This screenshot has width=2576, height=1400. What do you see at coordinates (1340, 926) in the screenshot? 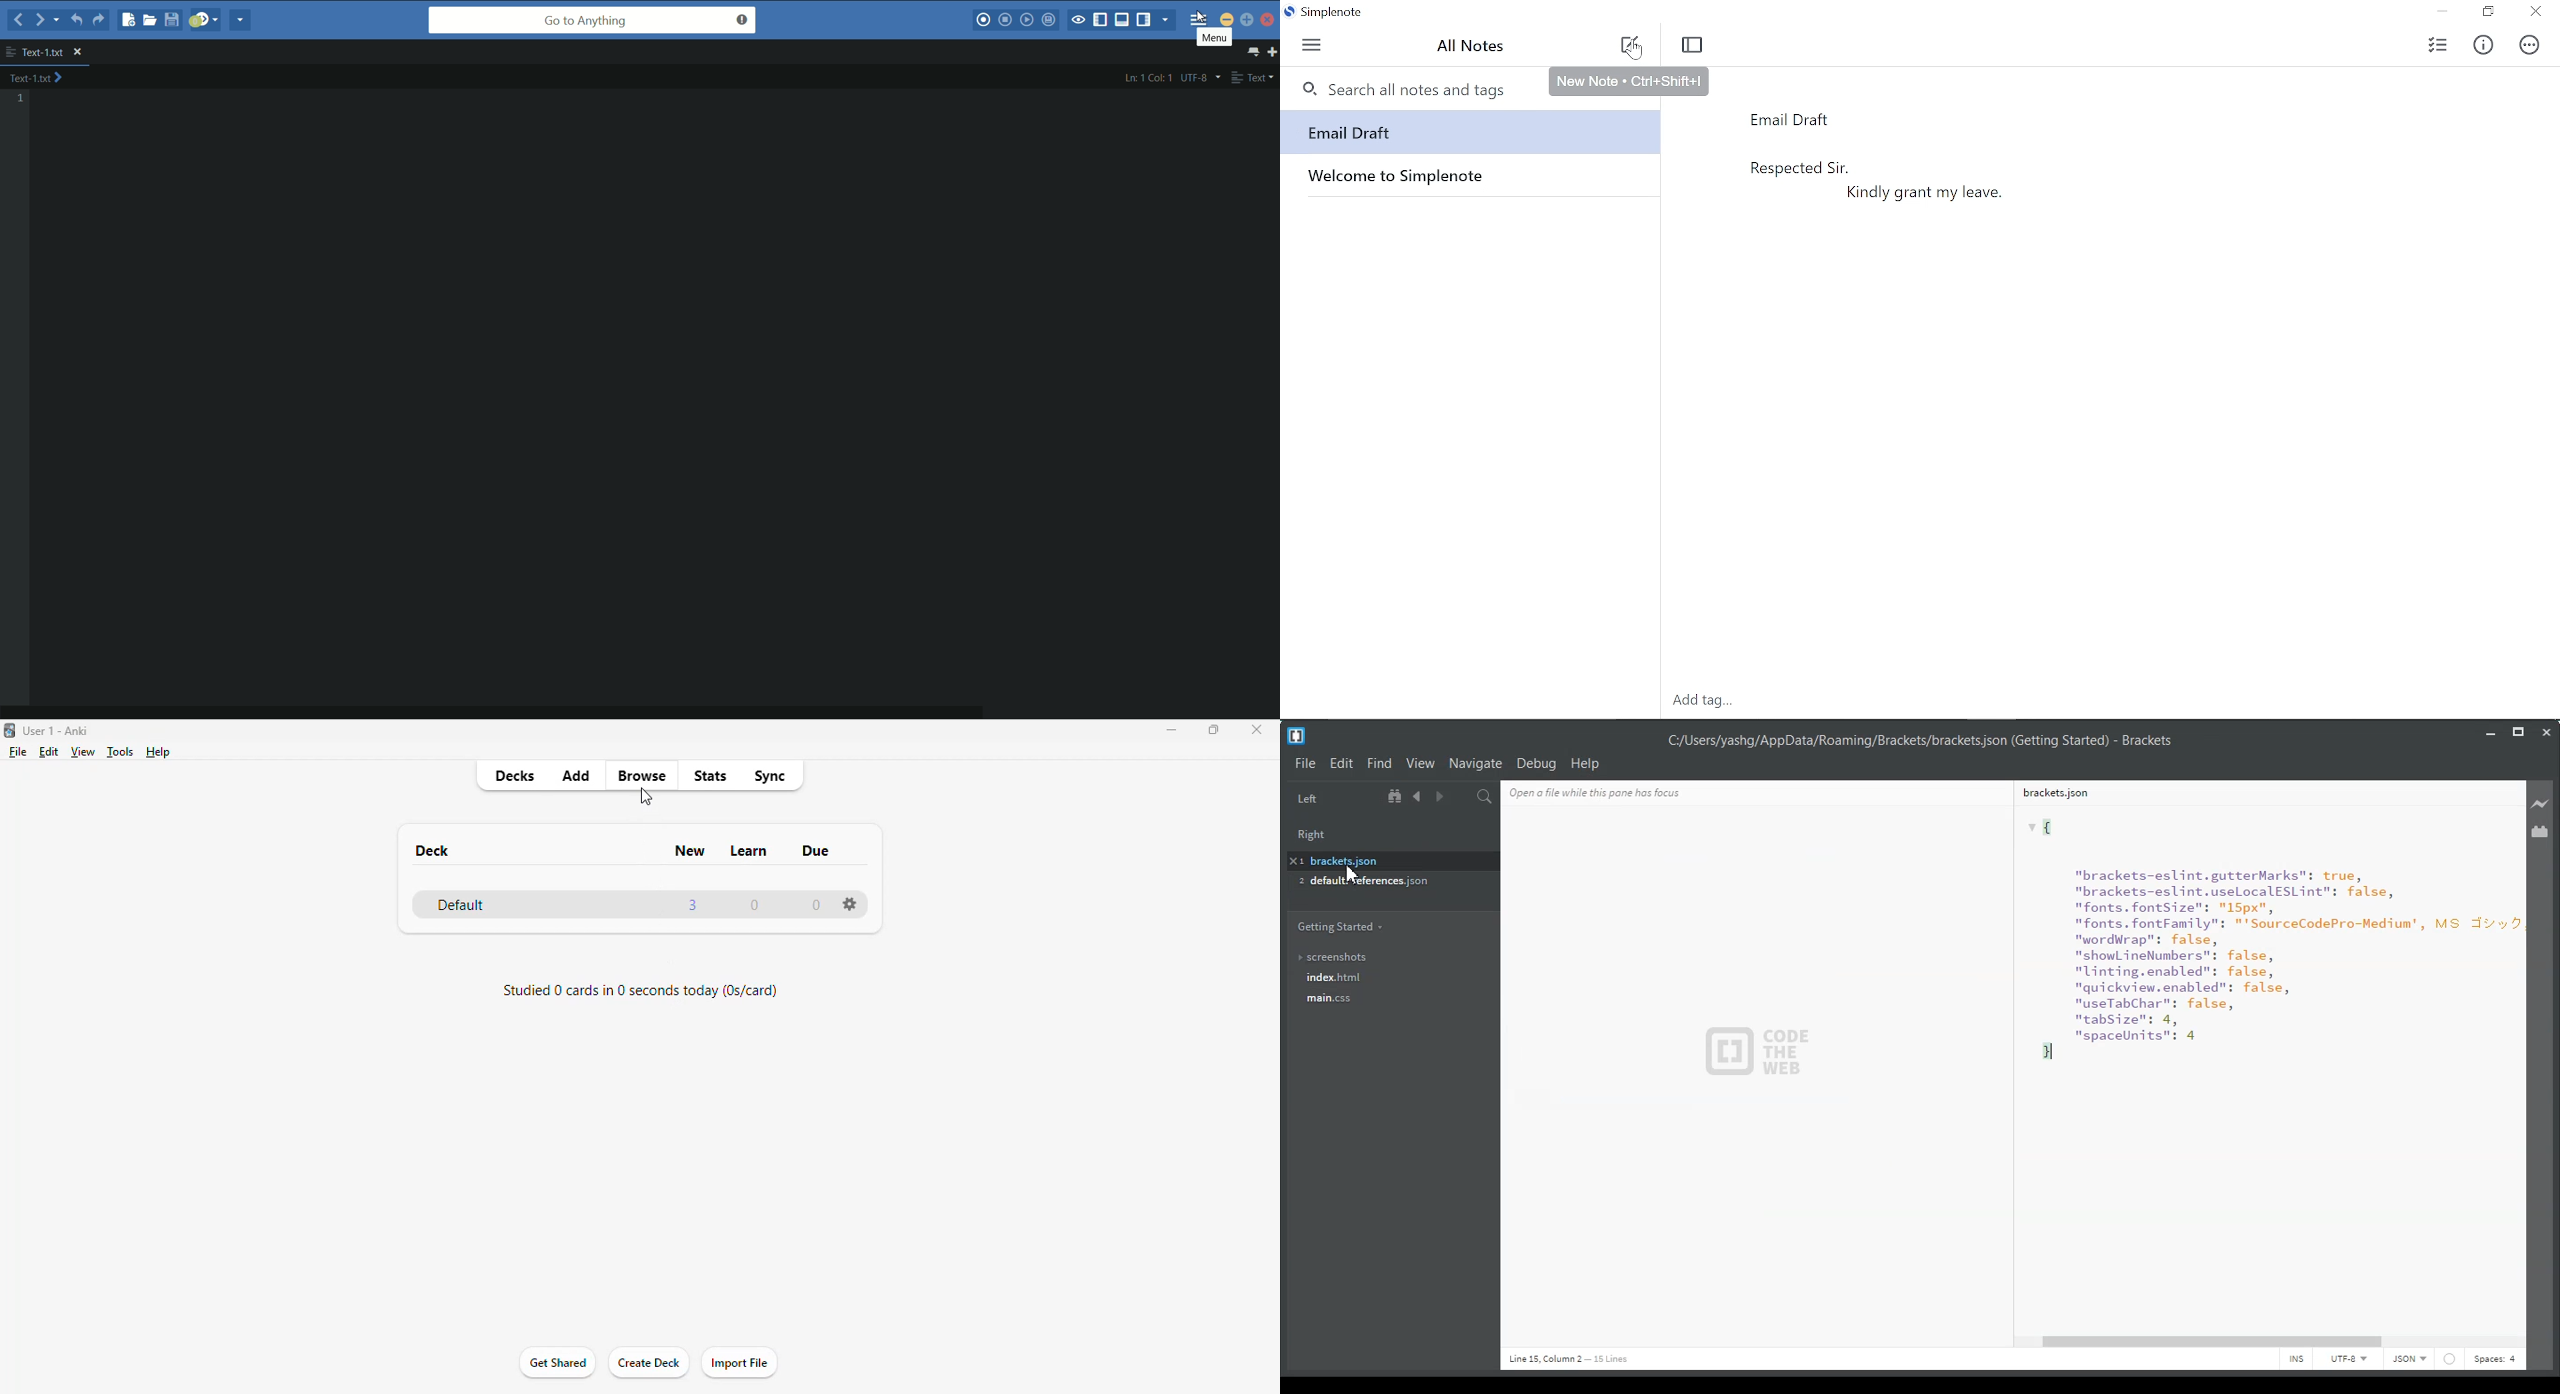
I see `Getting Started` at bounding box center [1340, 926].